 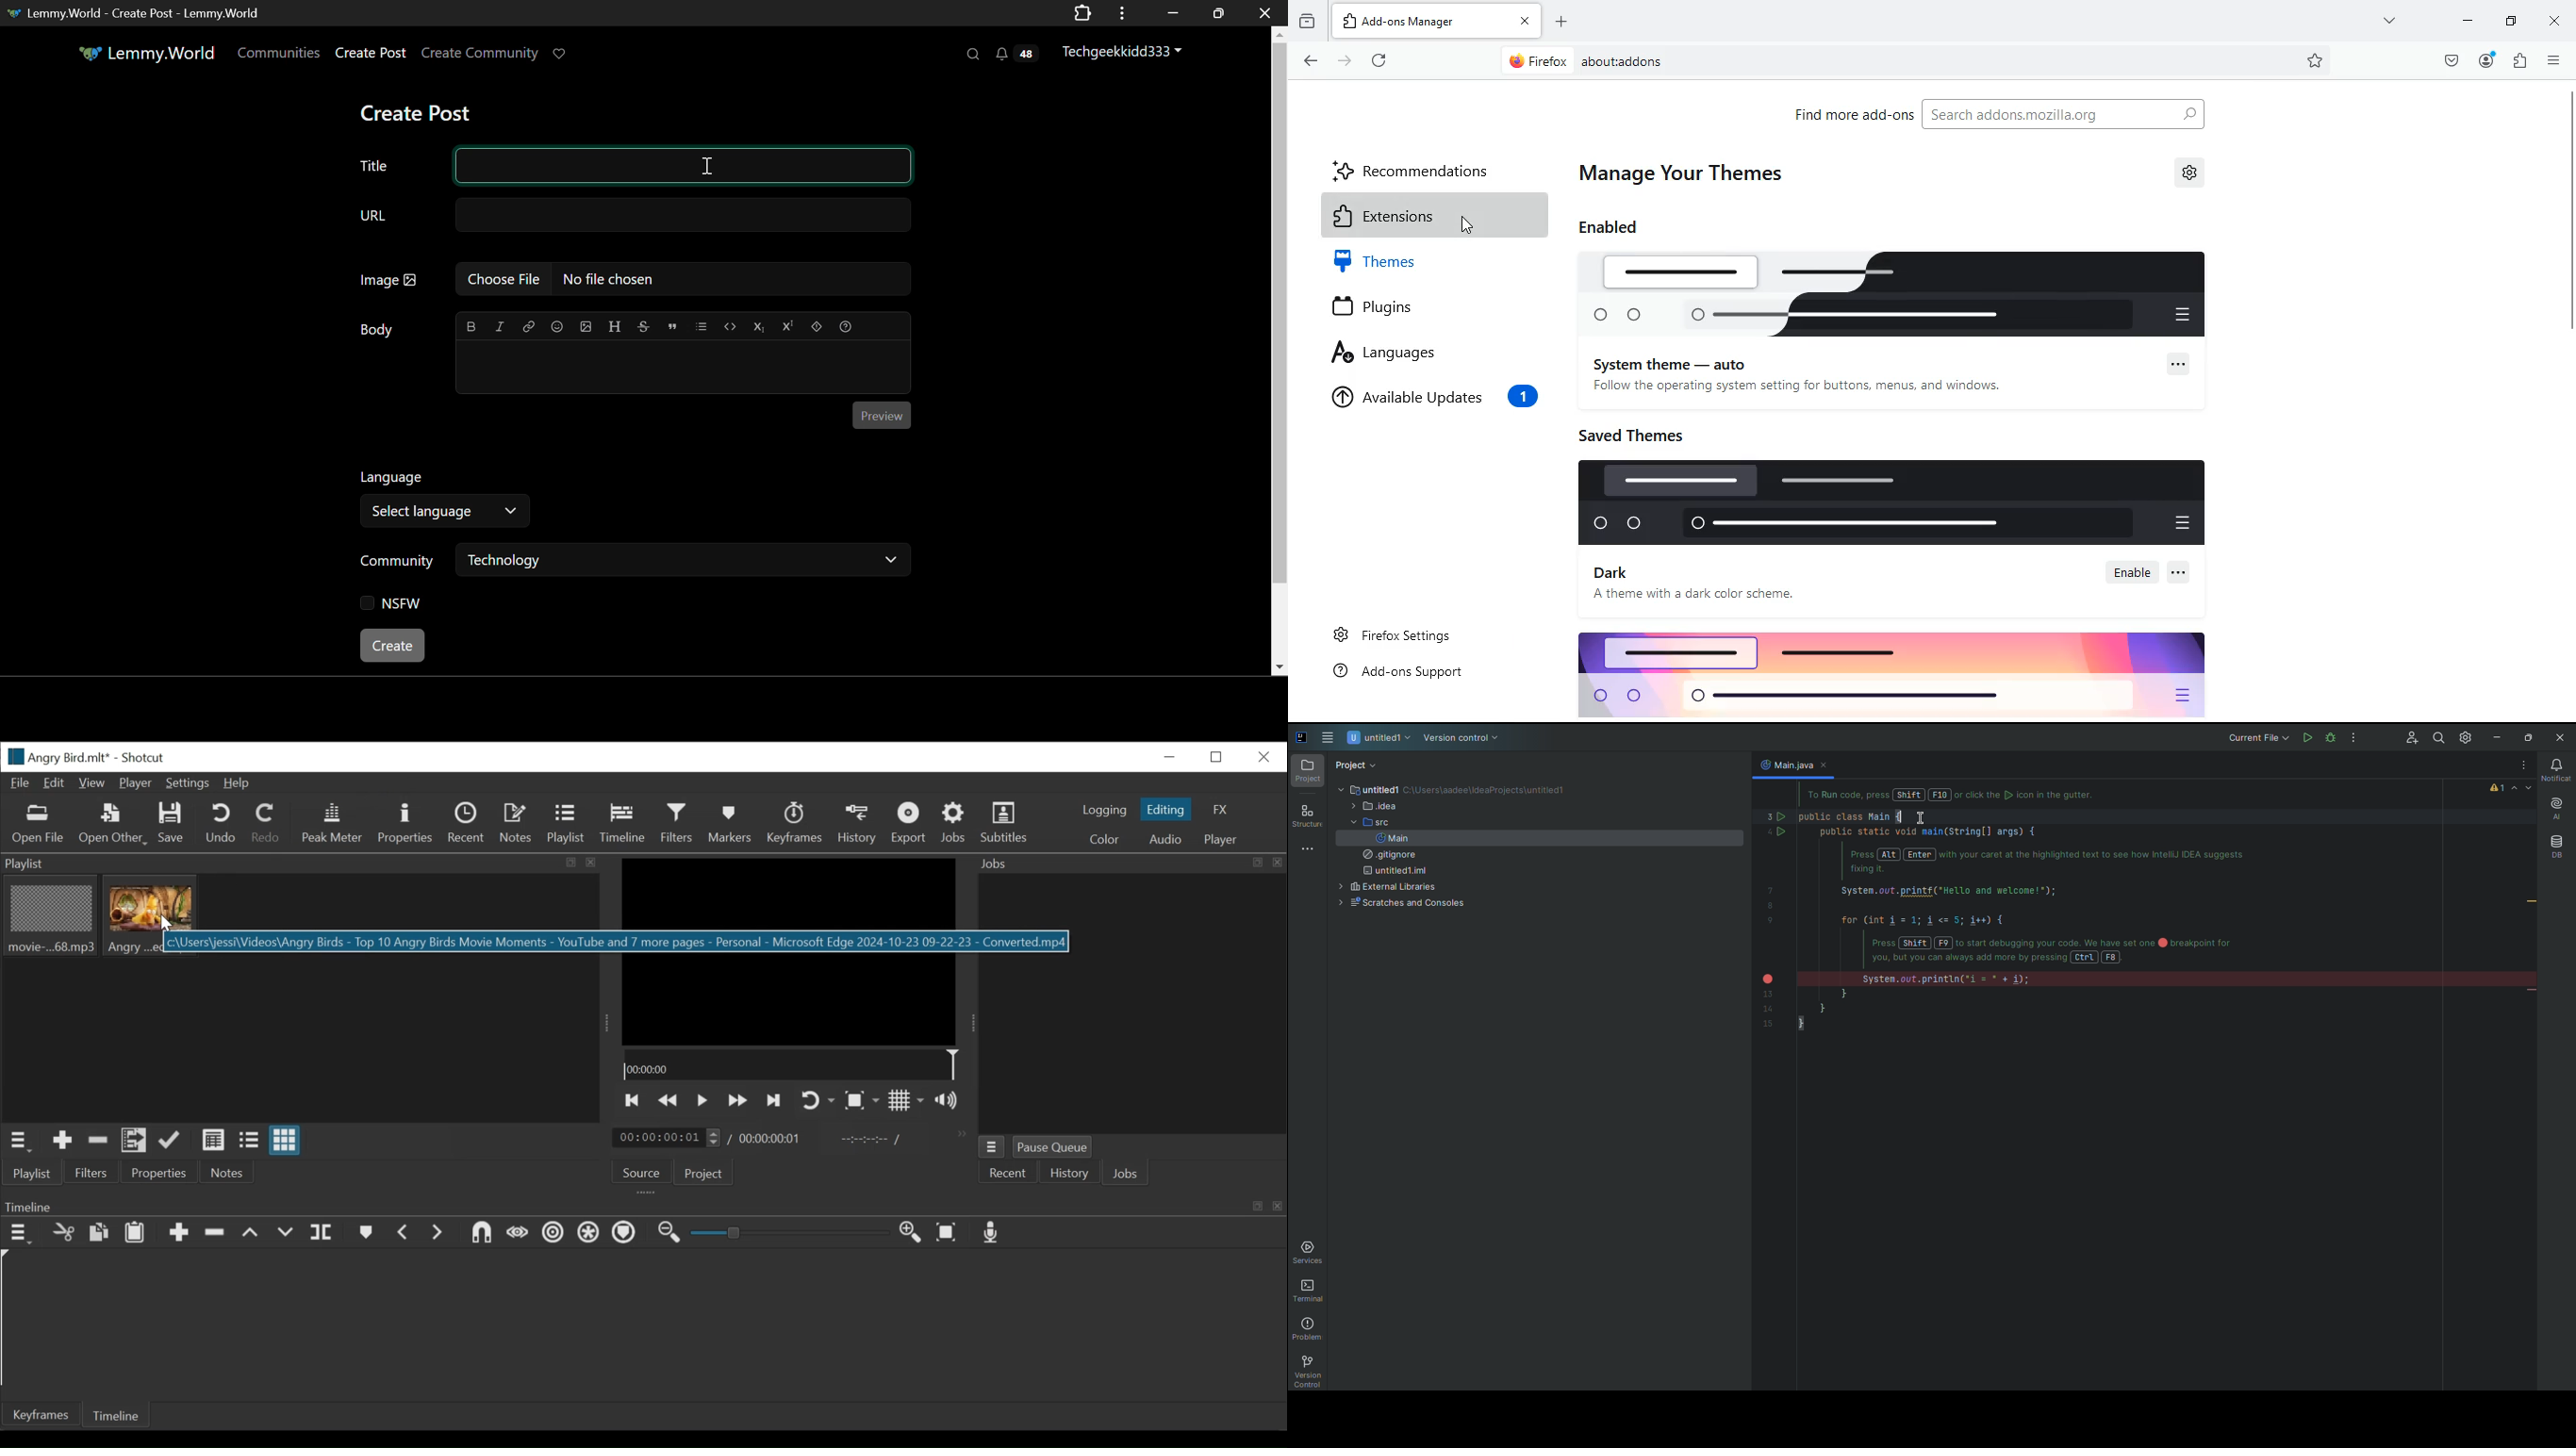 I want to click on Settings, so click(x=2467, y=737).